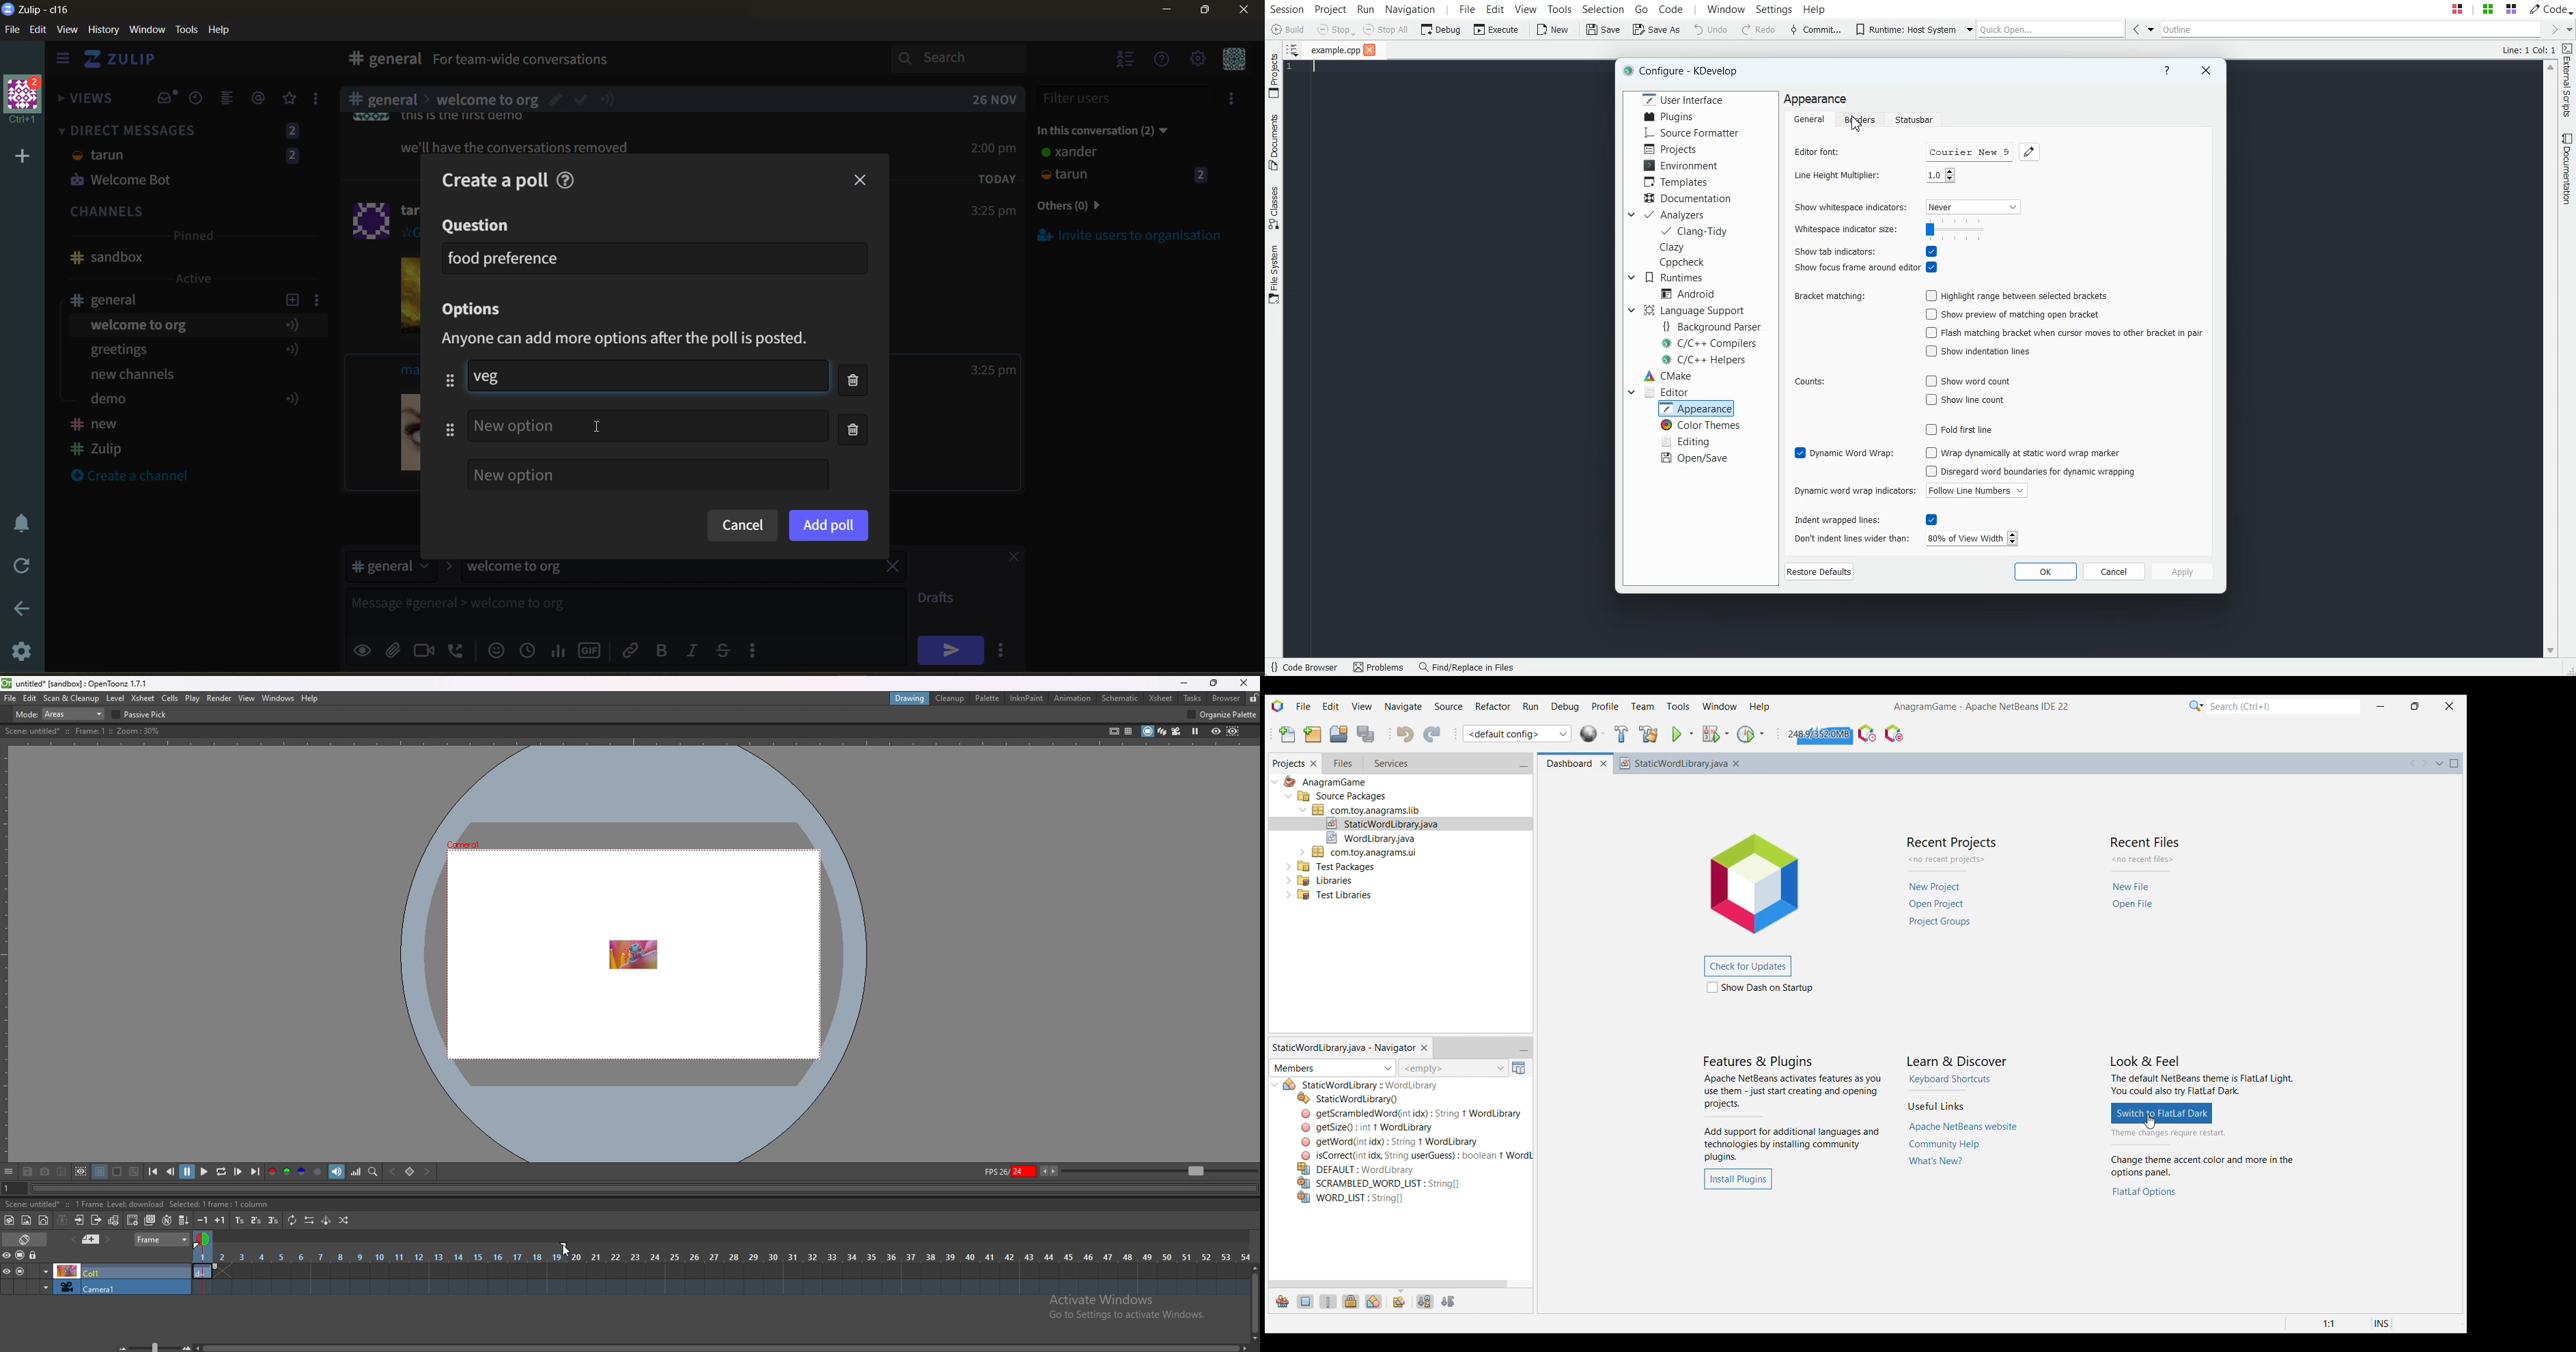  I want to click on add voice call, so click(457, 650).